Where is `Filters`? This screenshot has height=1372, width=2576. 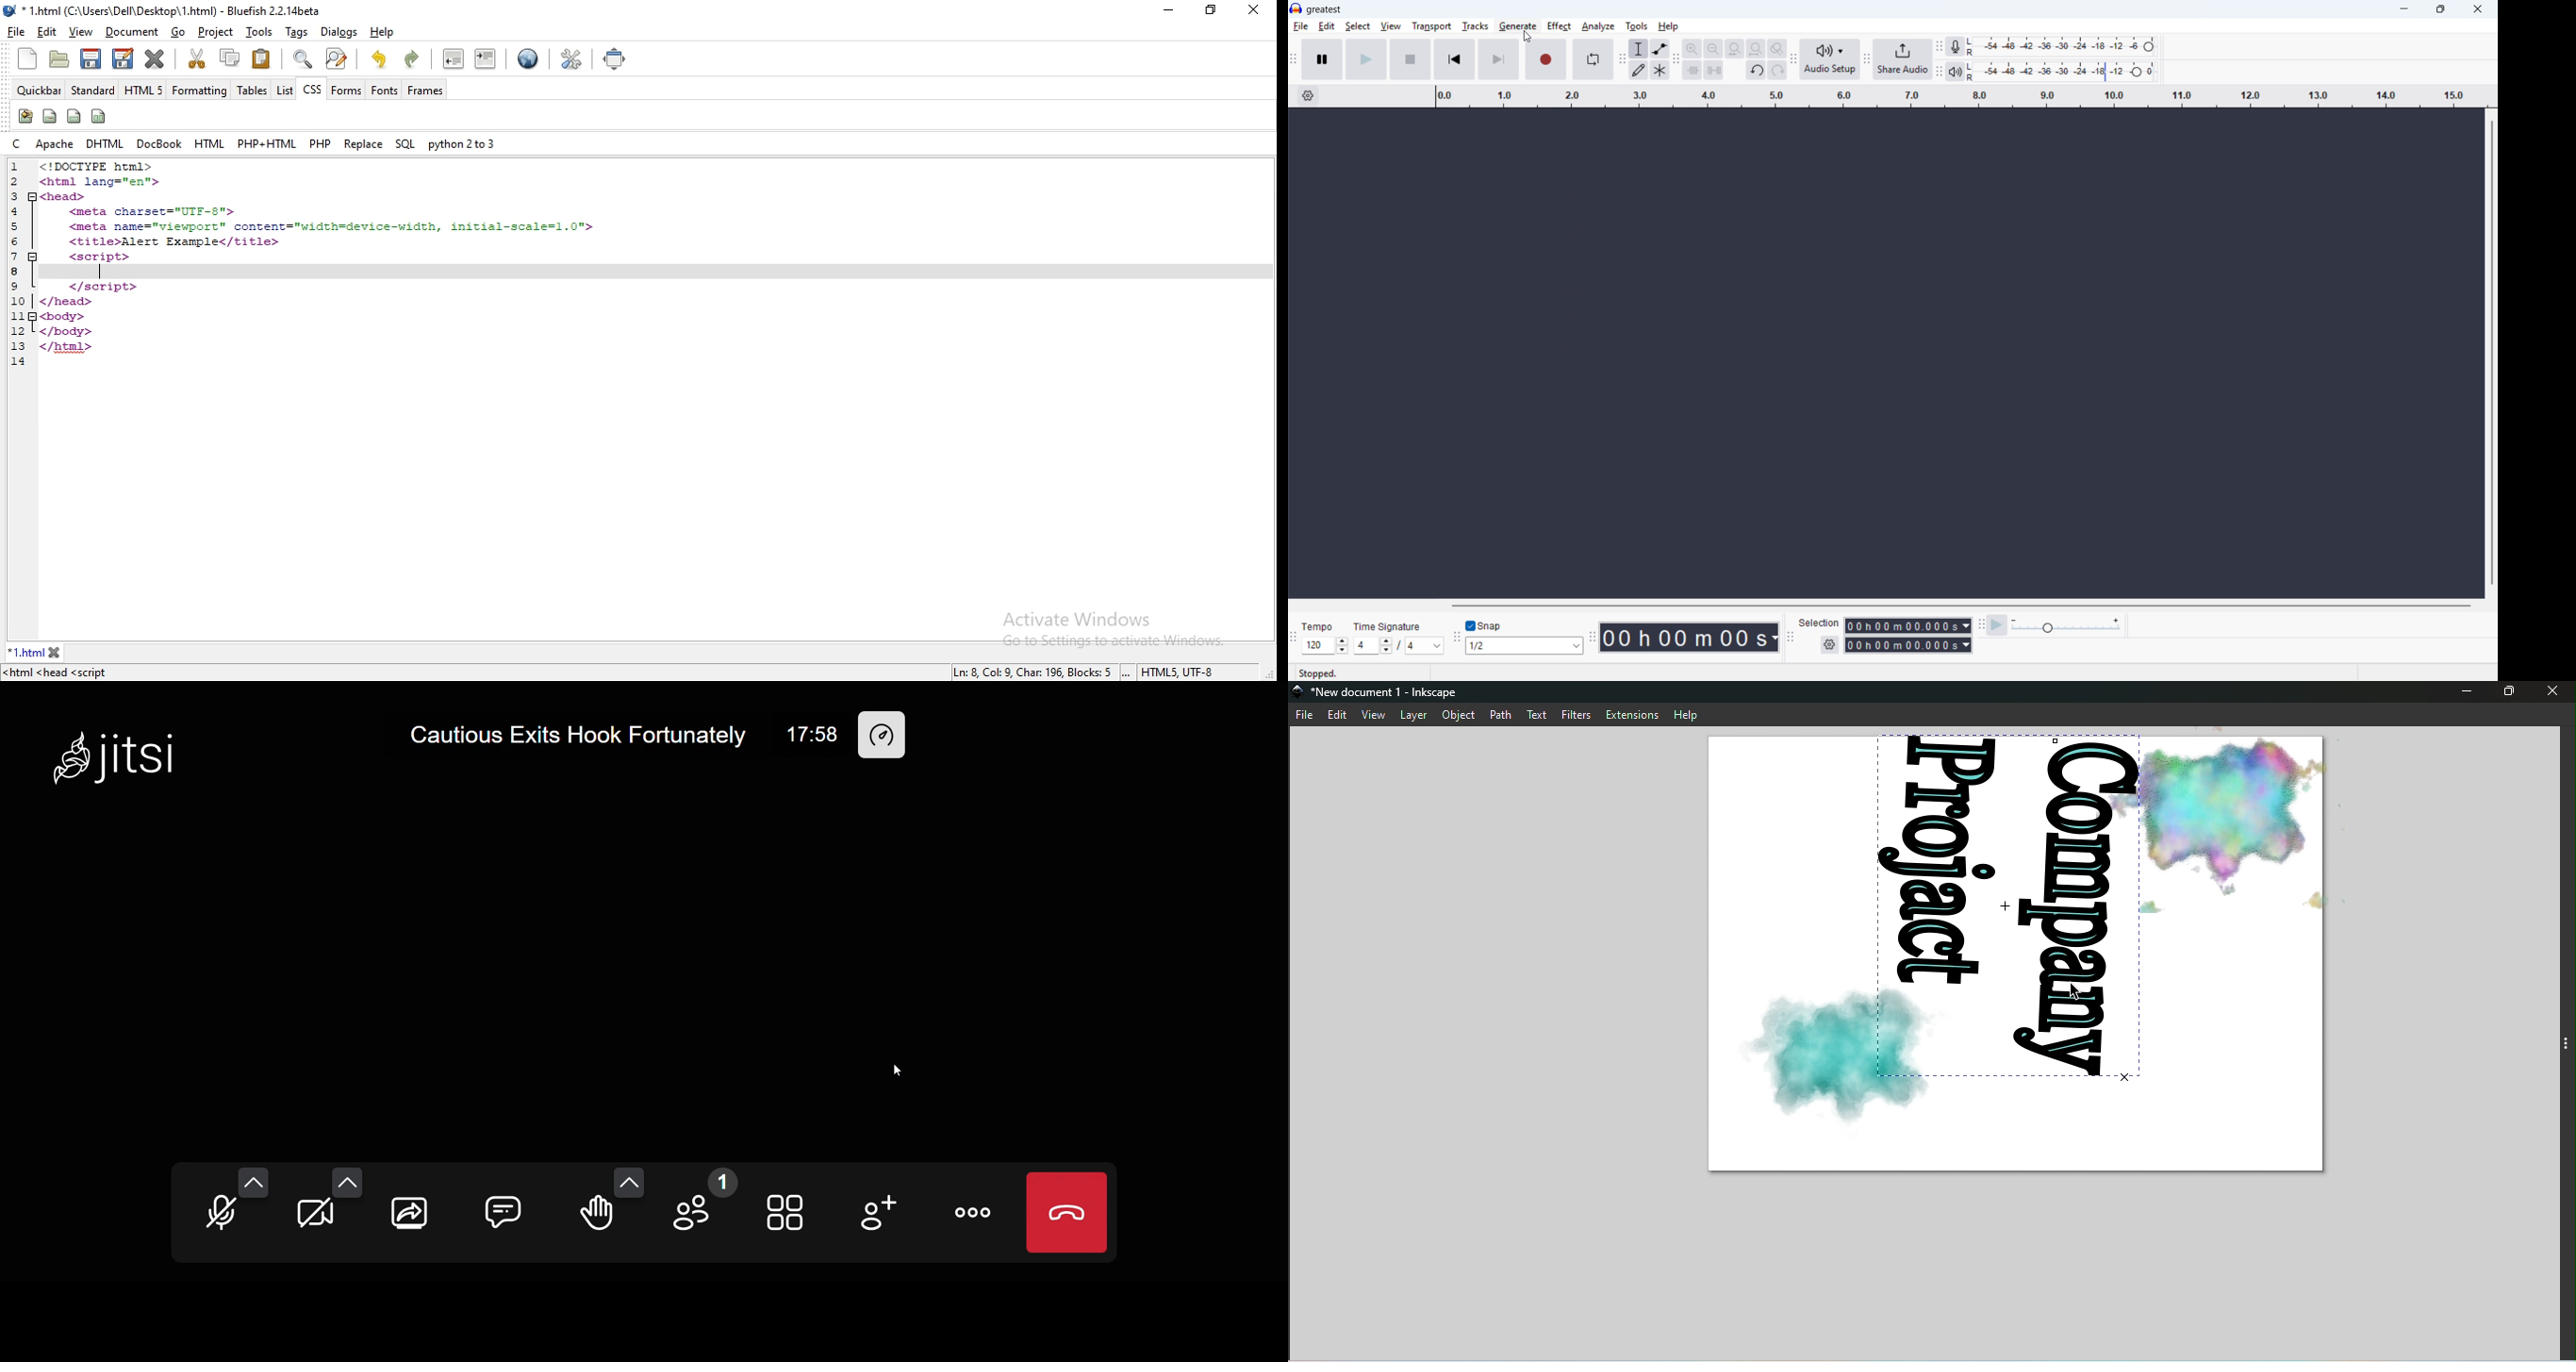
Filters is located at coordinates (1579, 714).